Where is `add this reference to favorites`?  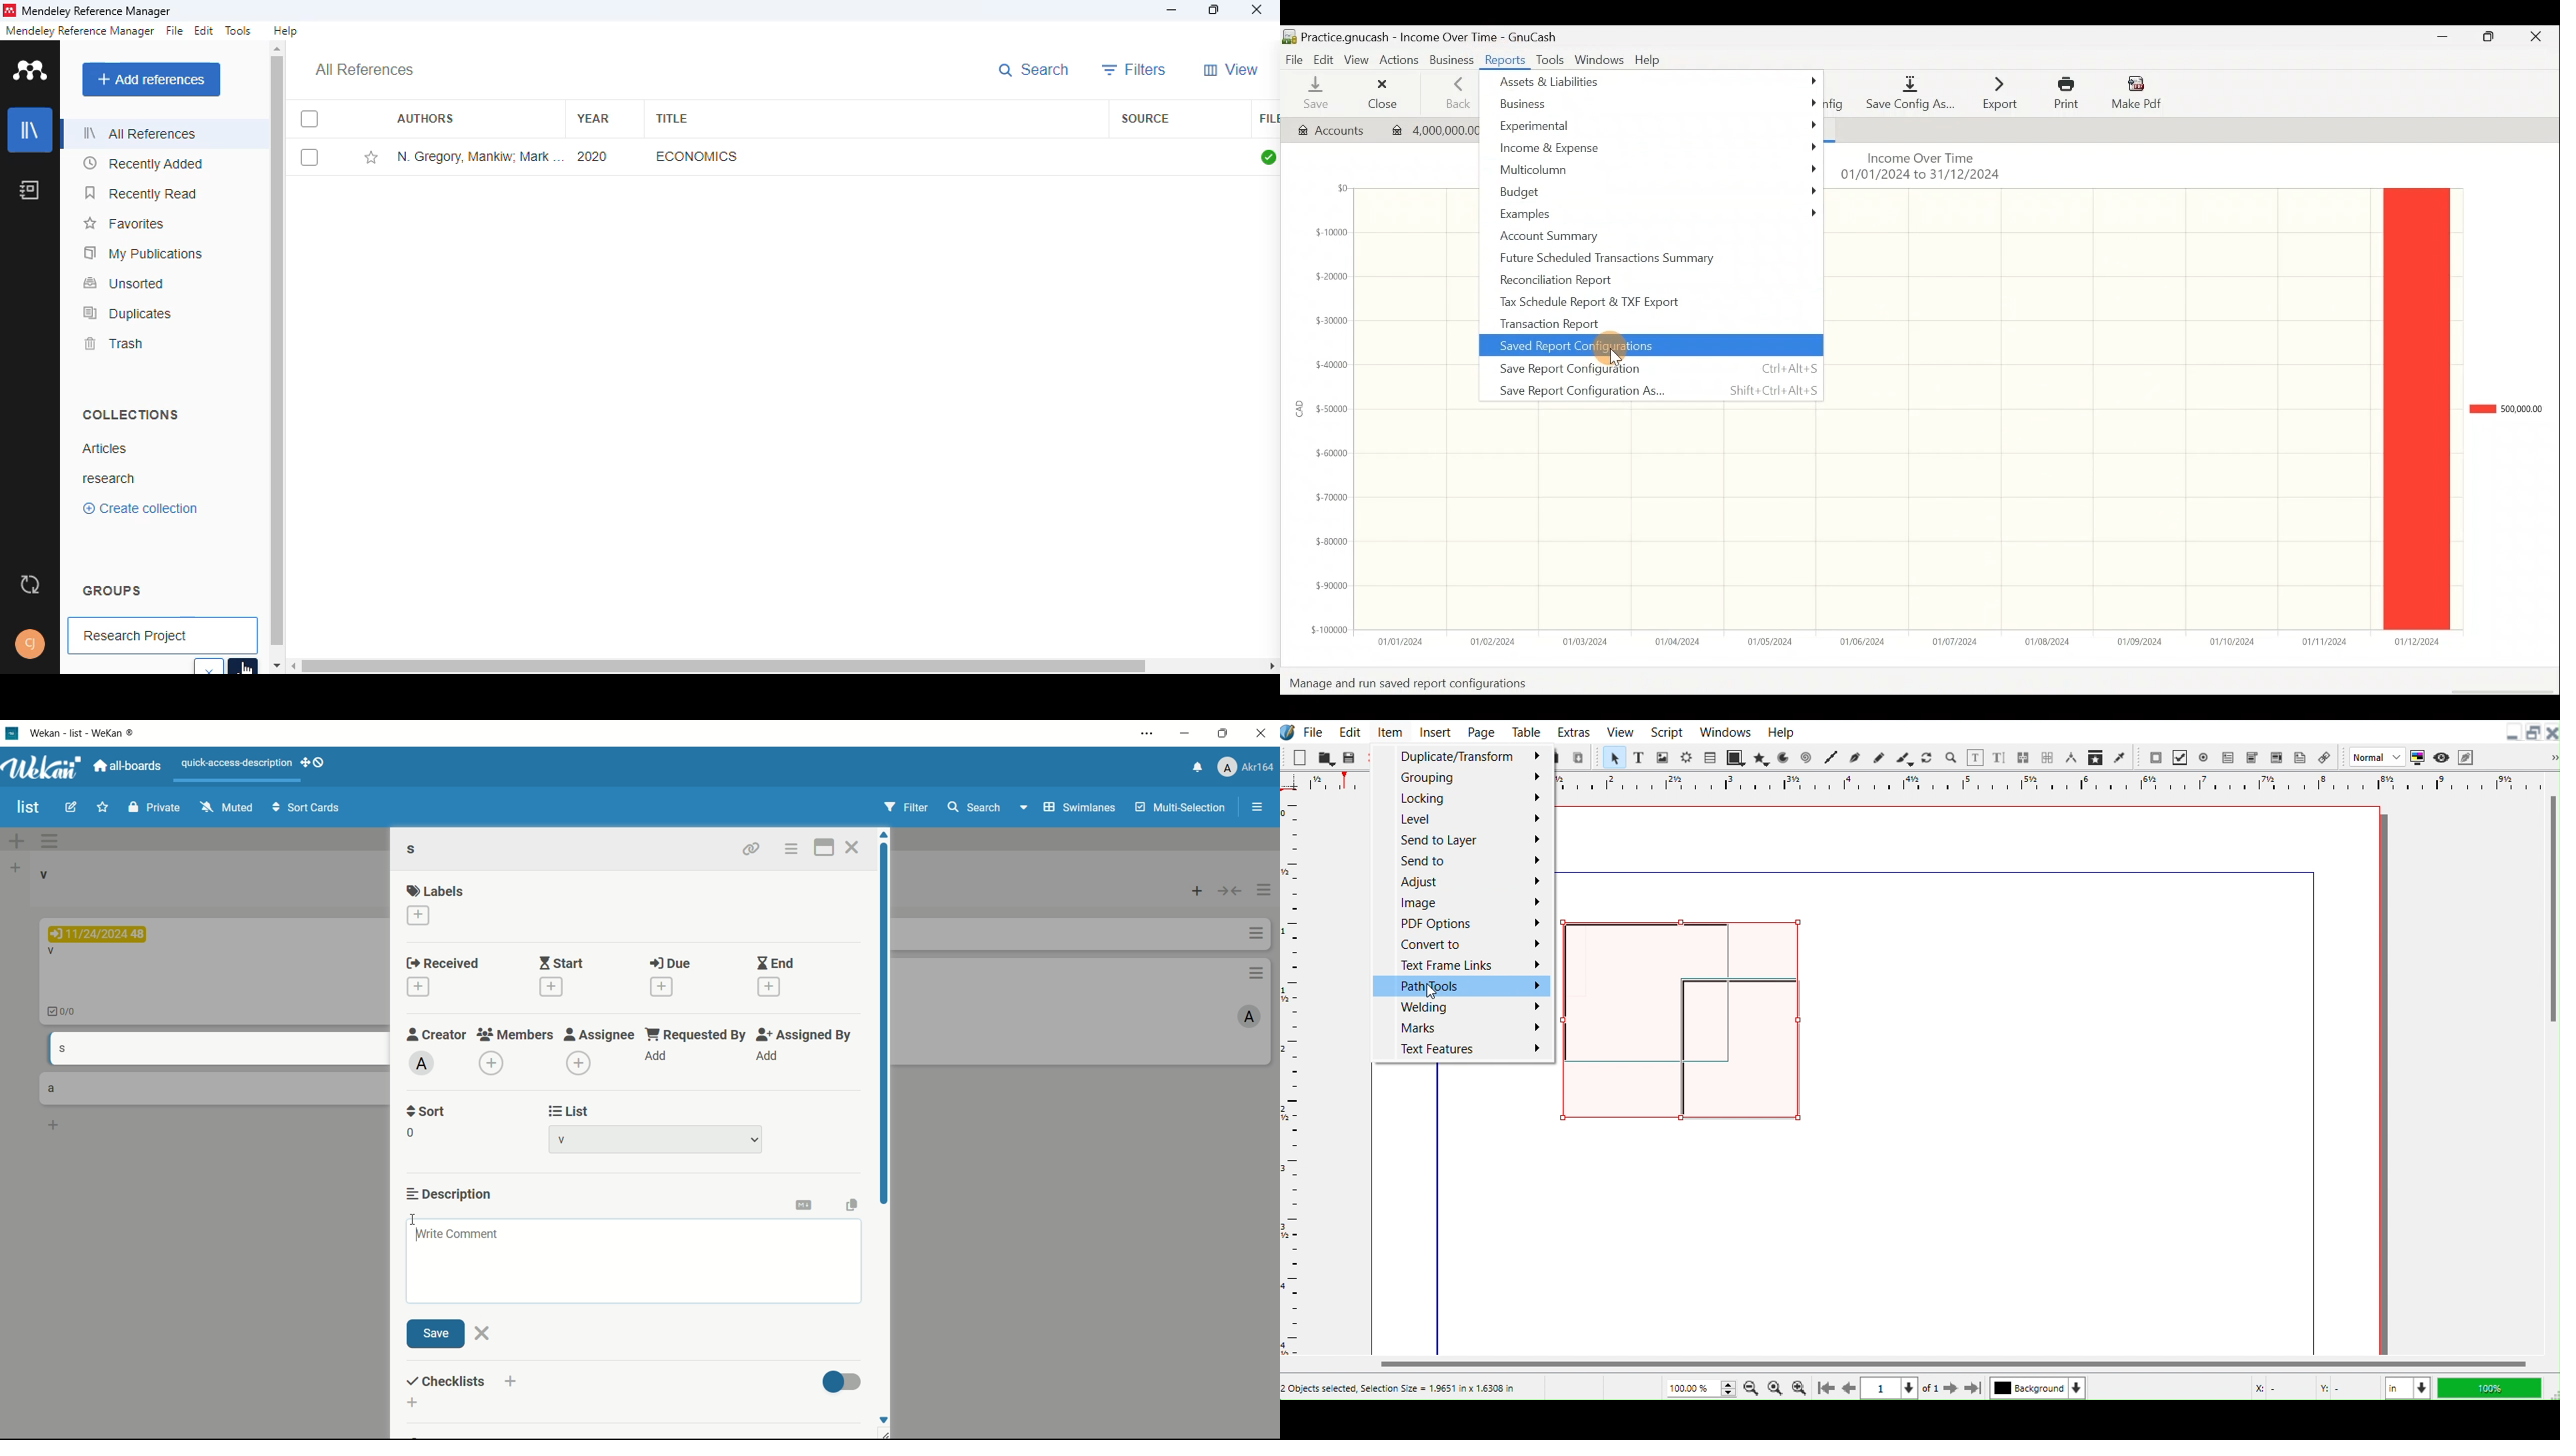 add this reference to favorites is located at coordinates (372, 158).